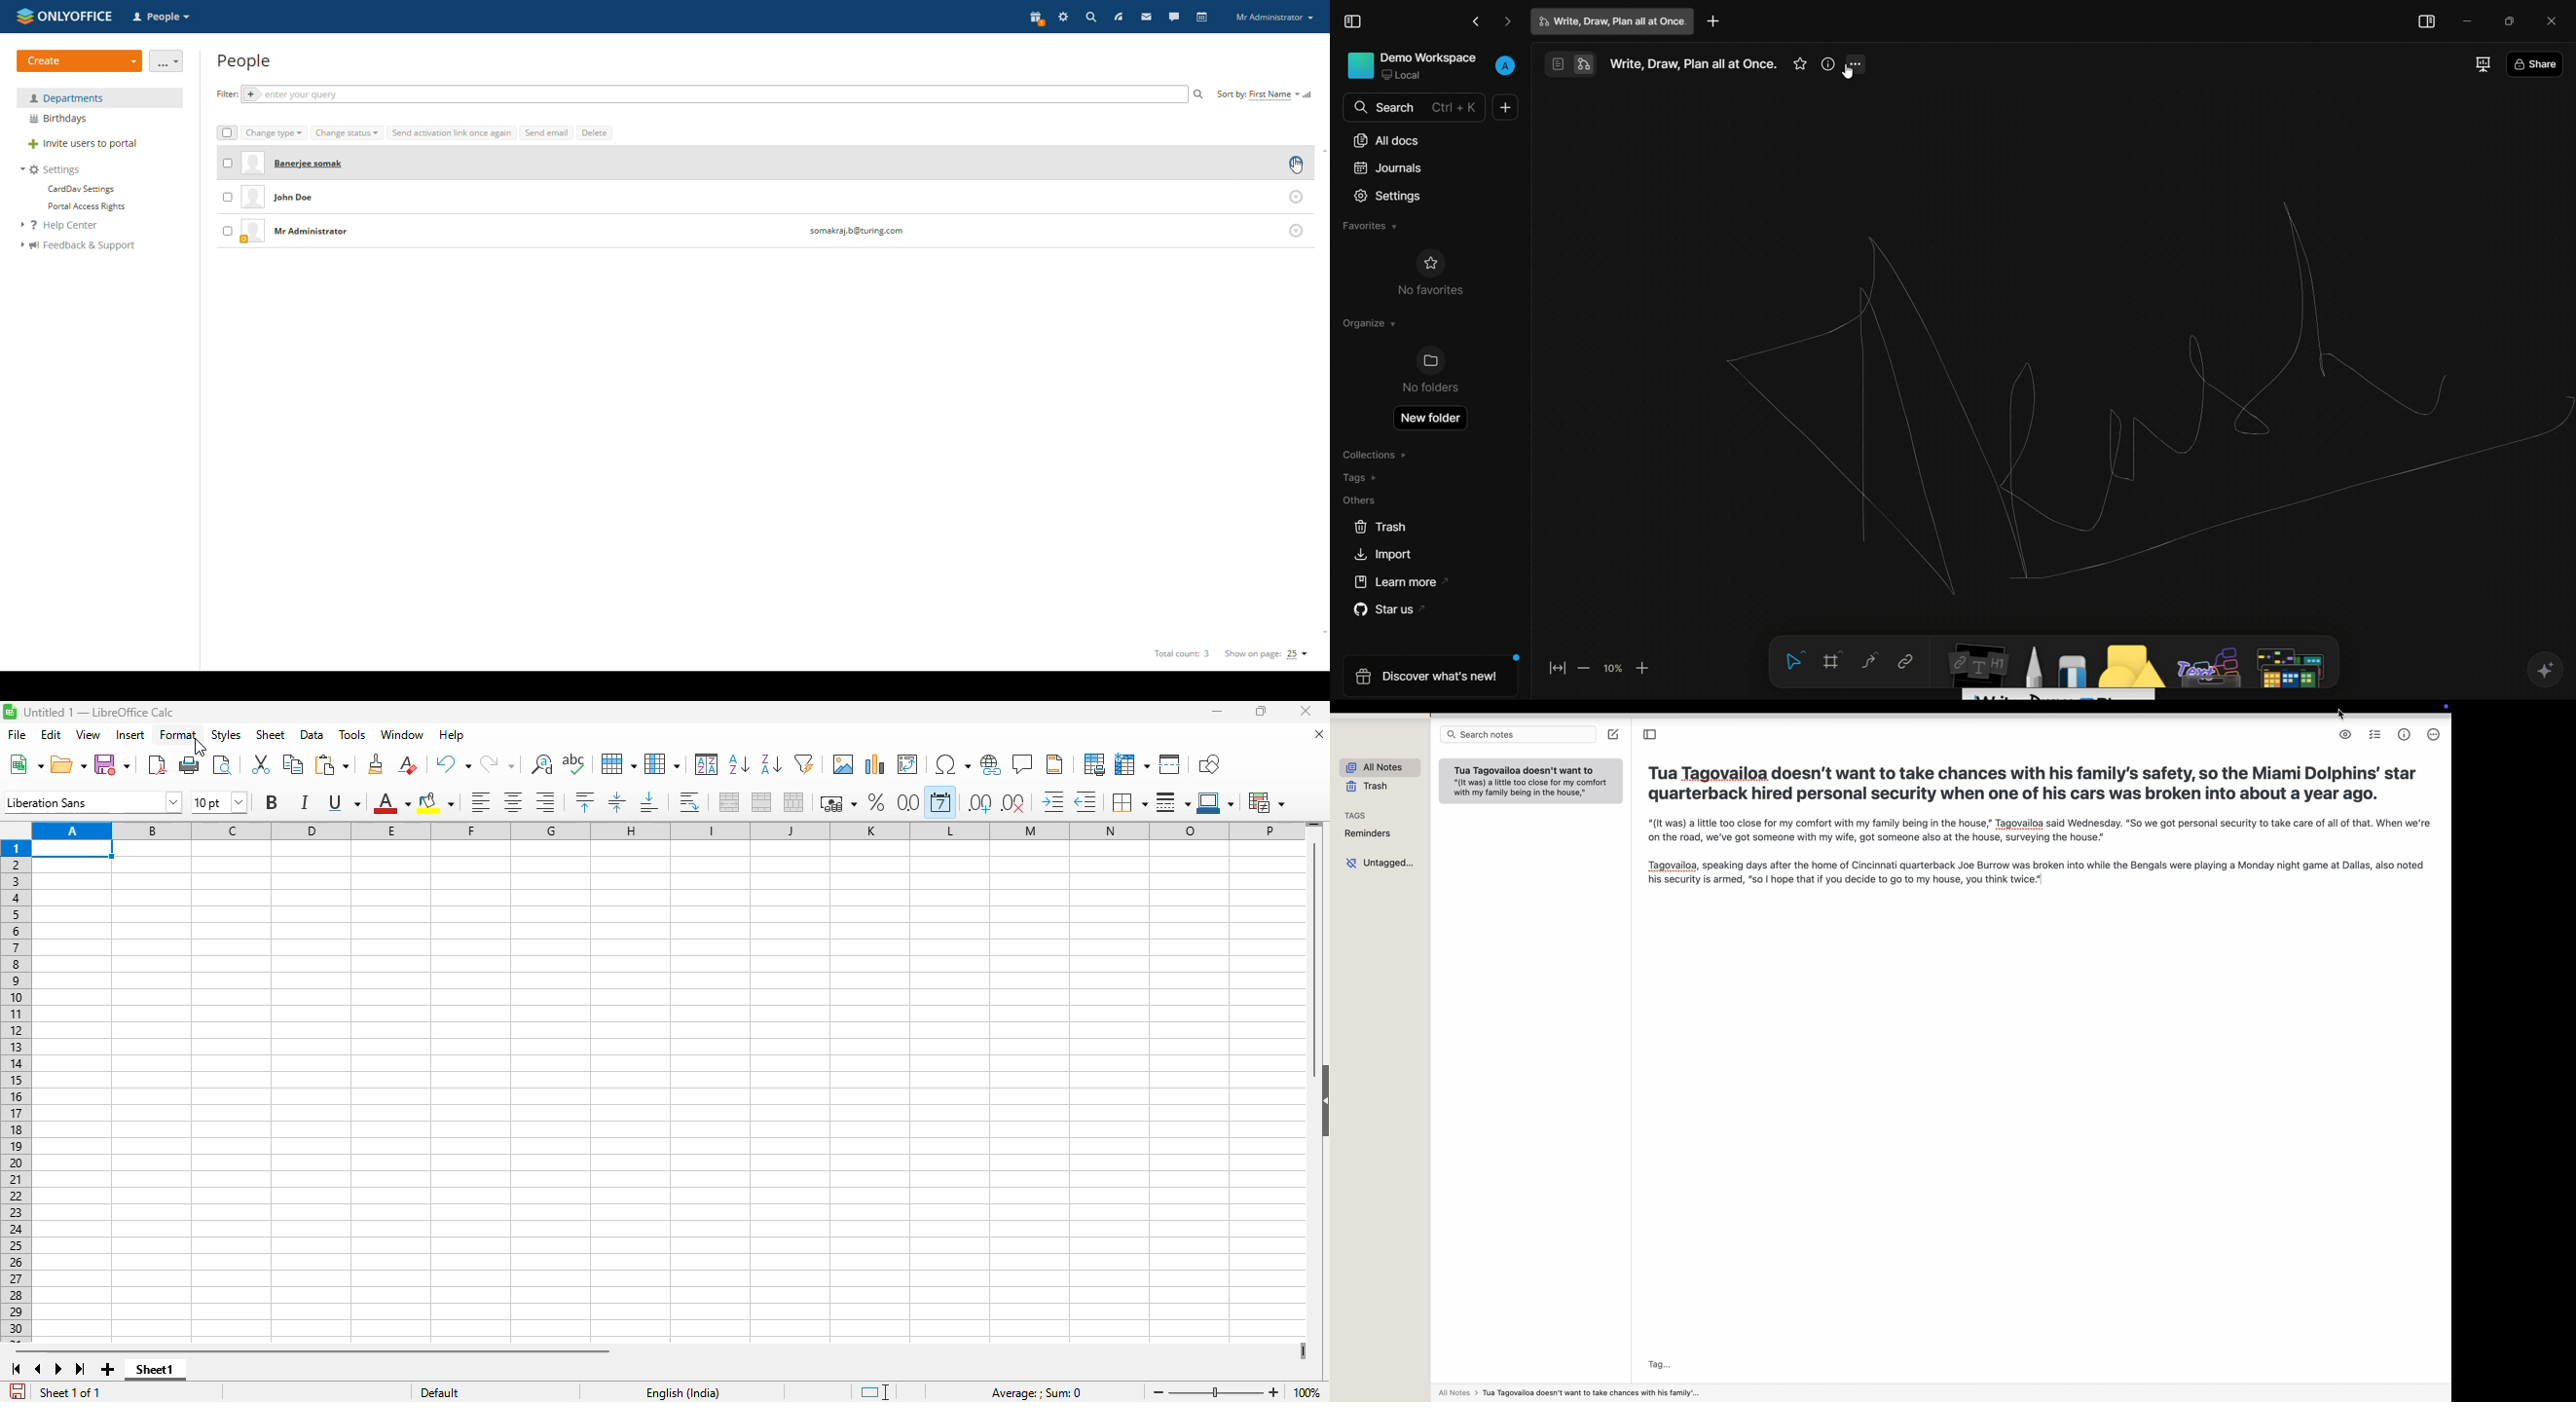 The height and width of the screenshot is (1428, 2576). I want to click on align bottom, so click(649, 802).